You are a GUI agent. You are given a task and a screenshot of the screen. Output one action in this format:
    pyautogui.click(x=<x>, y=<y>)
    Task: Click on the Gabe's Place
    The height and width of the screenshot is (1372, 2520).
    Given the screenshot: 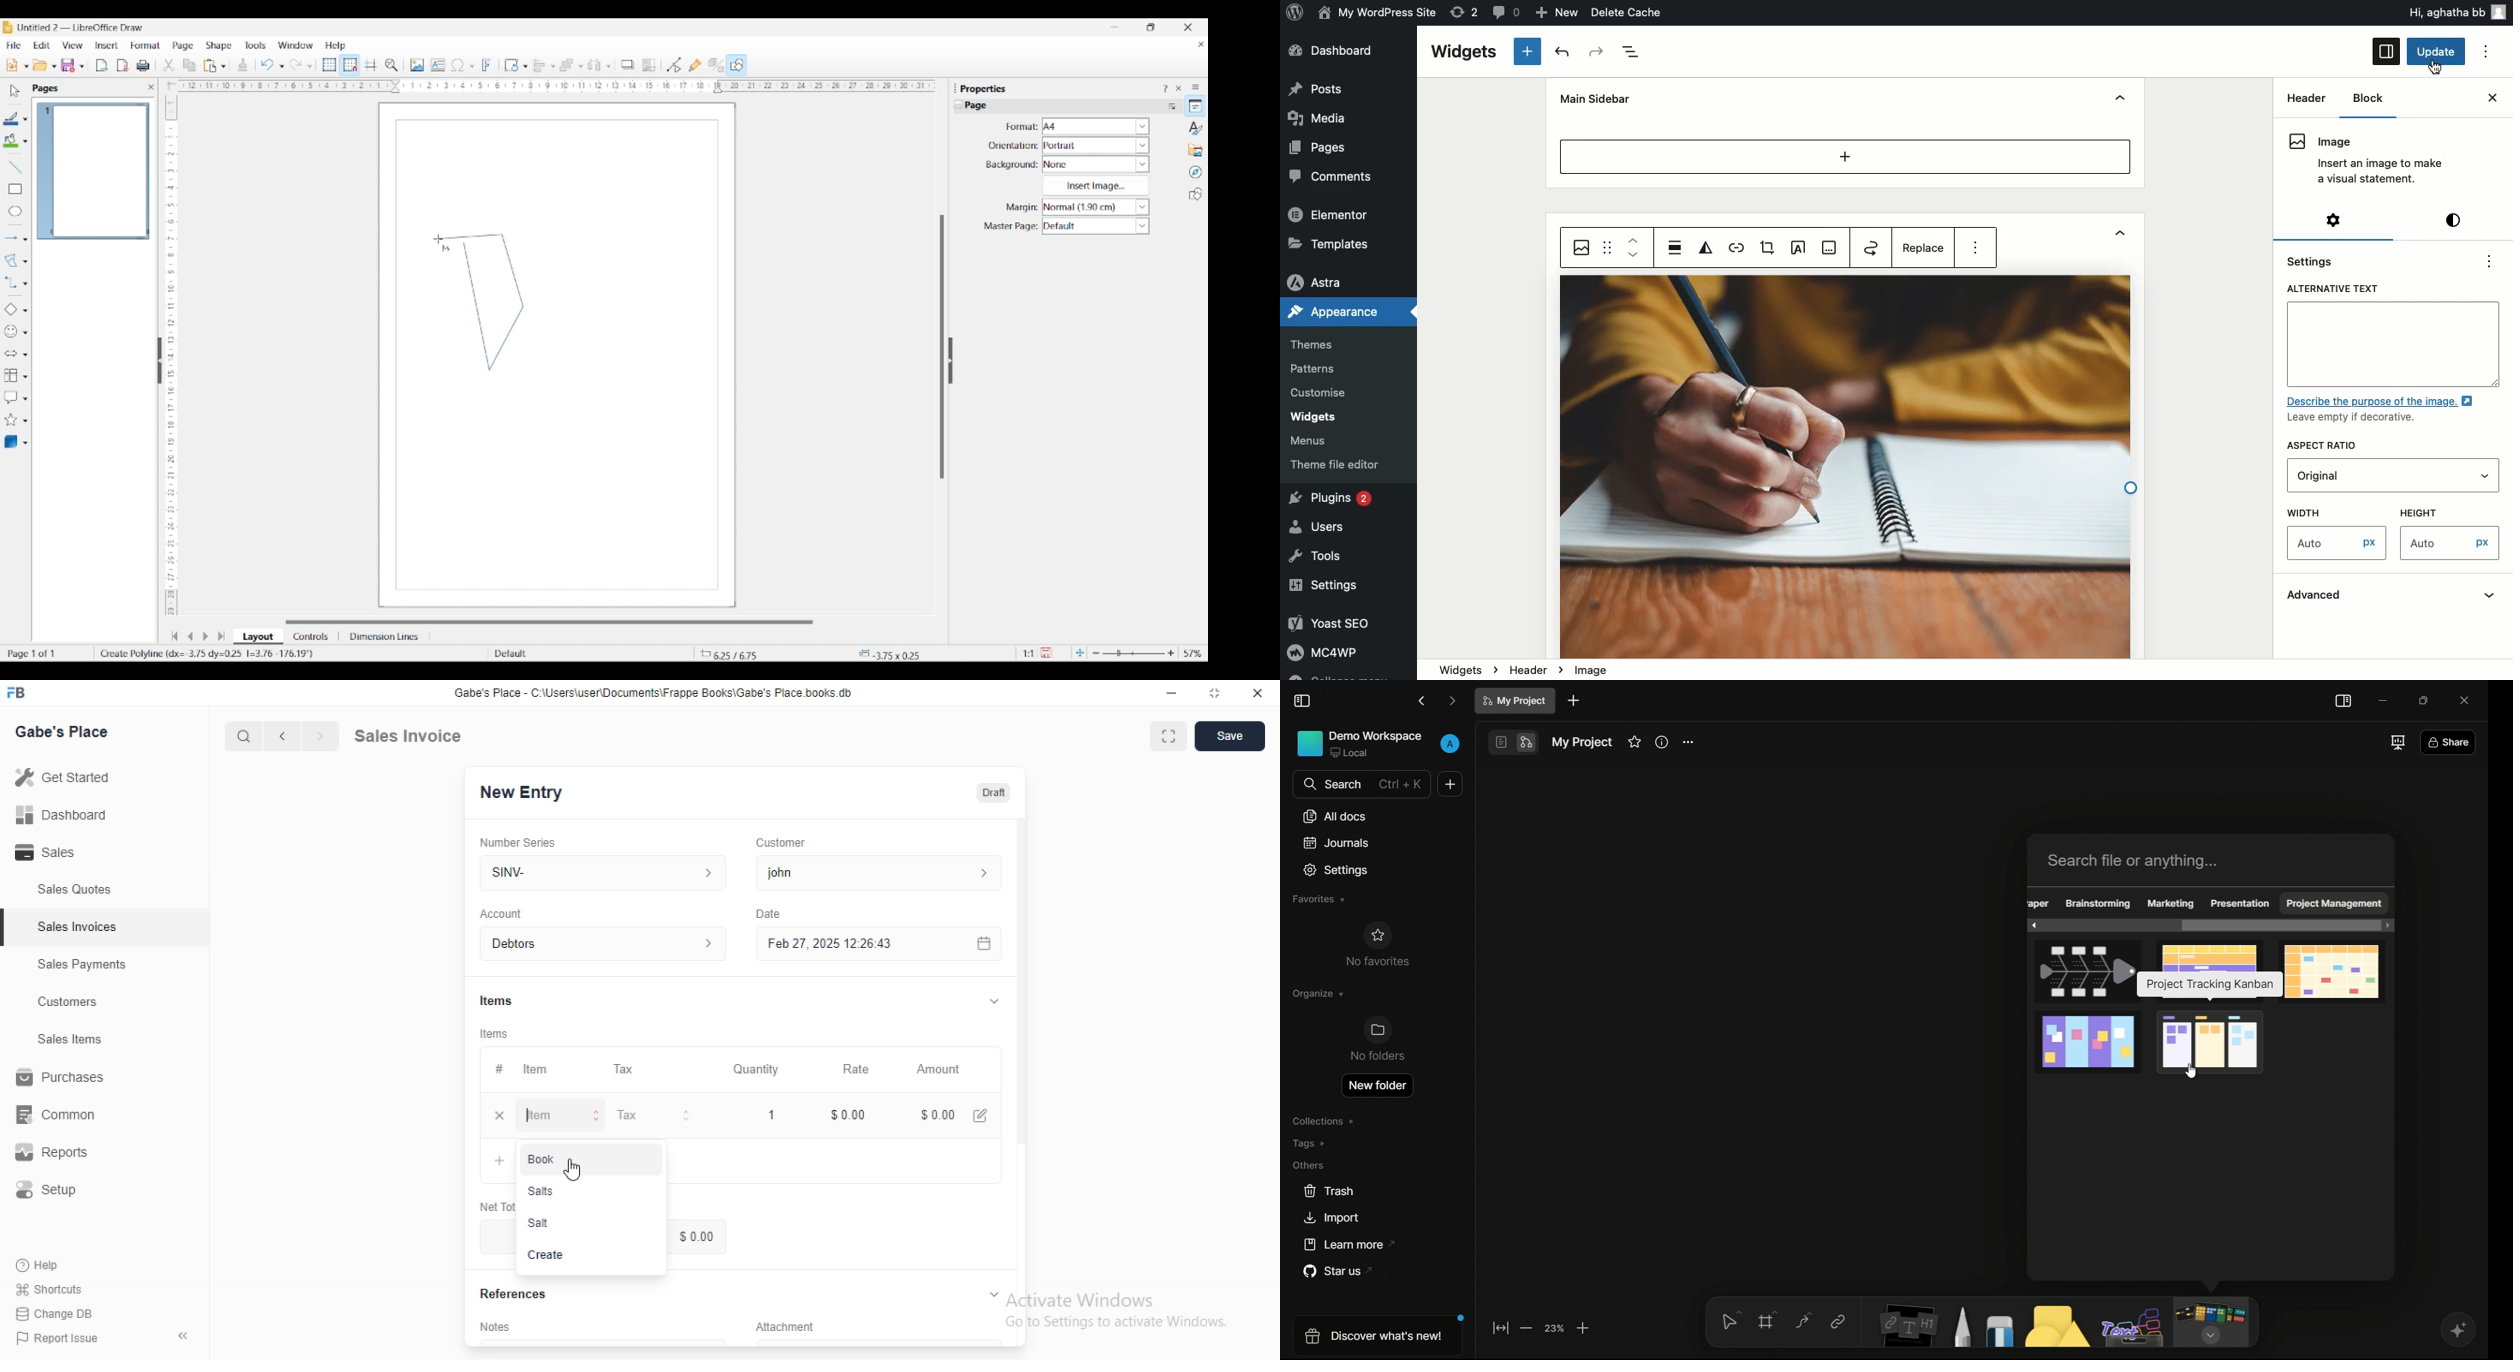 What is the action you would take?
    pyautogui.click(x=65, y=732)
    